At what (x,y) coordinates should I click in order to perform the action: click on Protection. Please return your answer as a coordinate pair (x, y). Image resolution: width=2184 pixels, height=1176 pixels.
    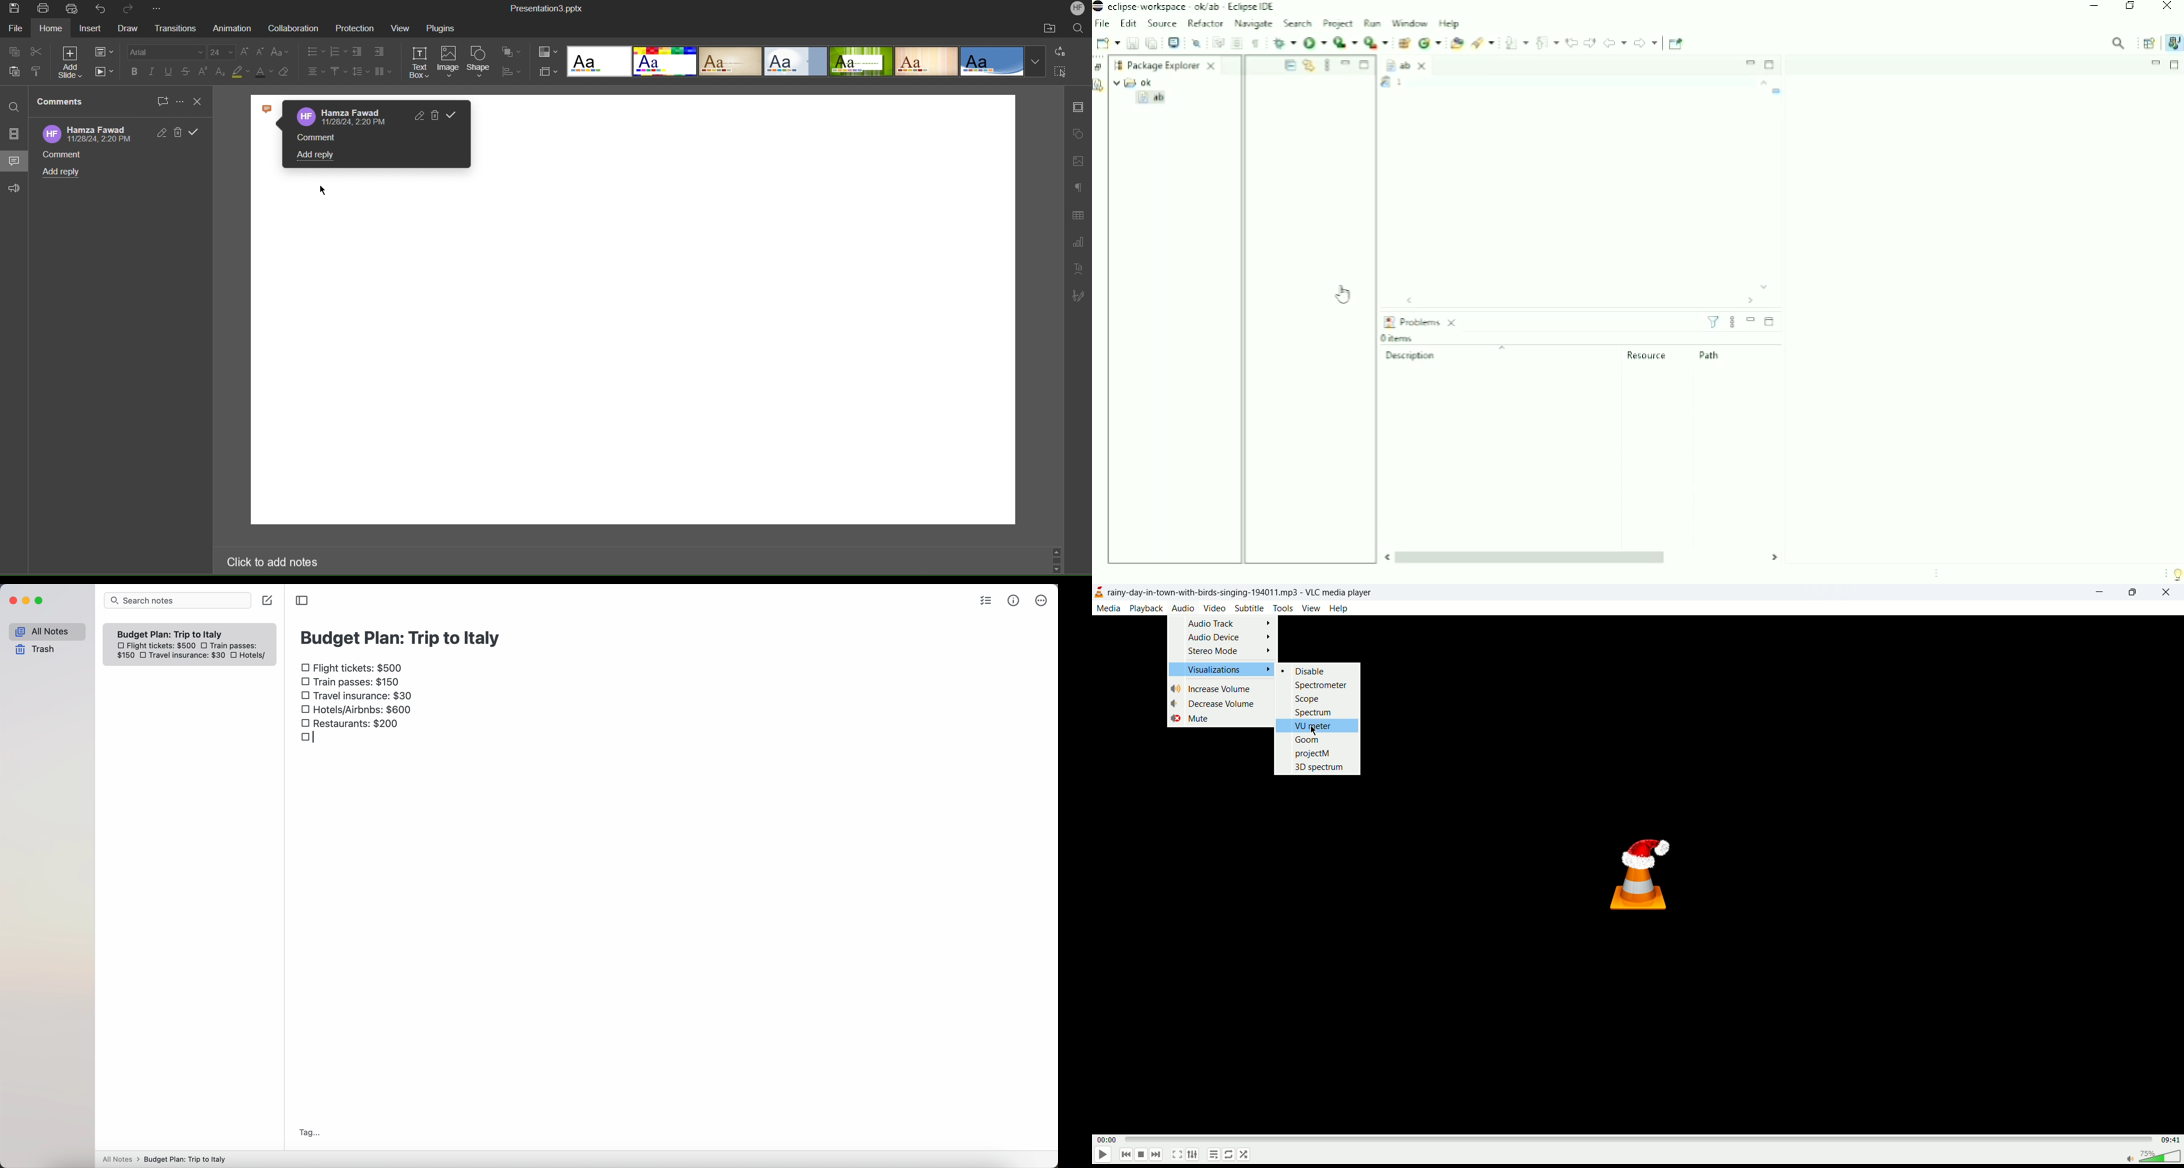
    Looking at the image, I should click on (356, 29).